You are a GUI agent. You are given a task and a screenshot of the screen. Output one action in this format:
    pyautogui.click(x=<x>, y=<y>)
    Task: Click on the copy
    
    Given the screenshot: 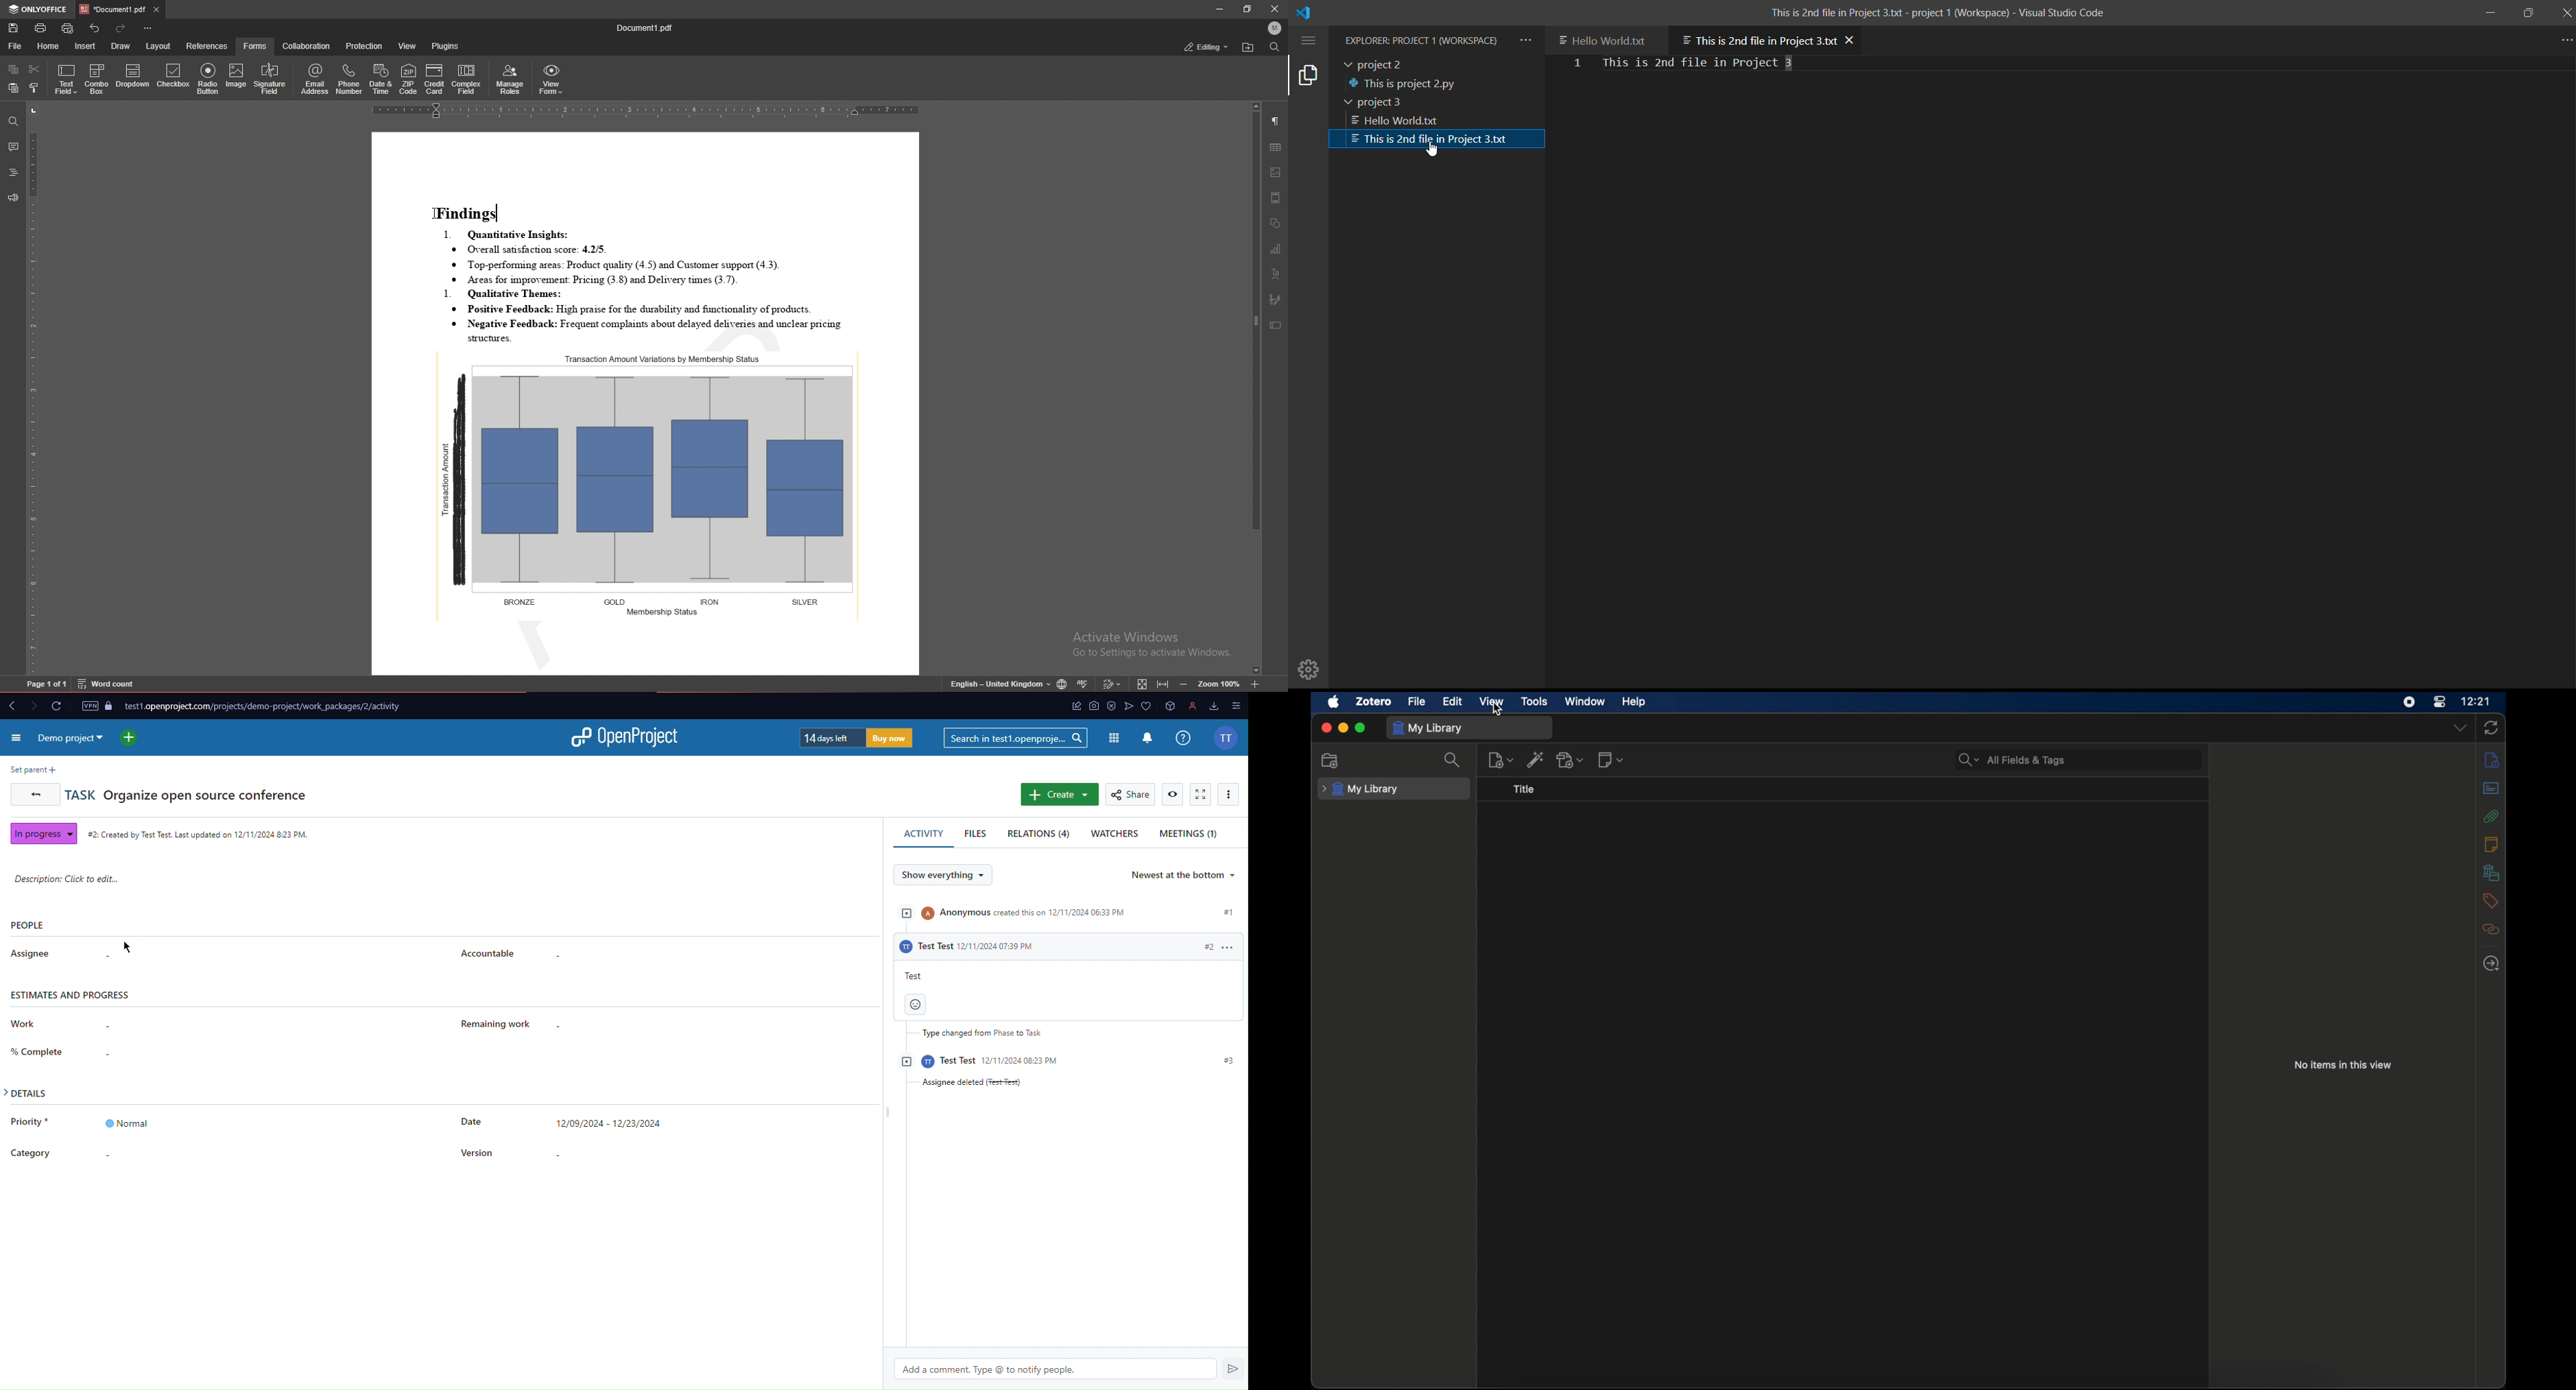 What is the action you would take?
    pyautogui.click(x=13, y=70)
    